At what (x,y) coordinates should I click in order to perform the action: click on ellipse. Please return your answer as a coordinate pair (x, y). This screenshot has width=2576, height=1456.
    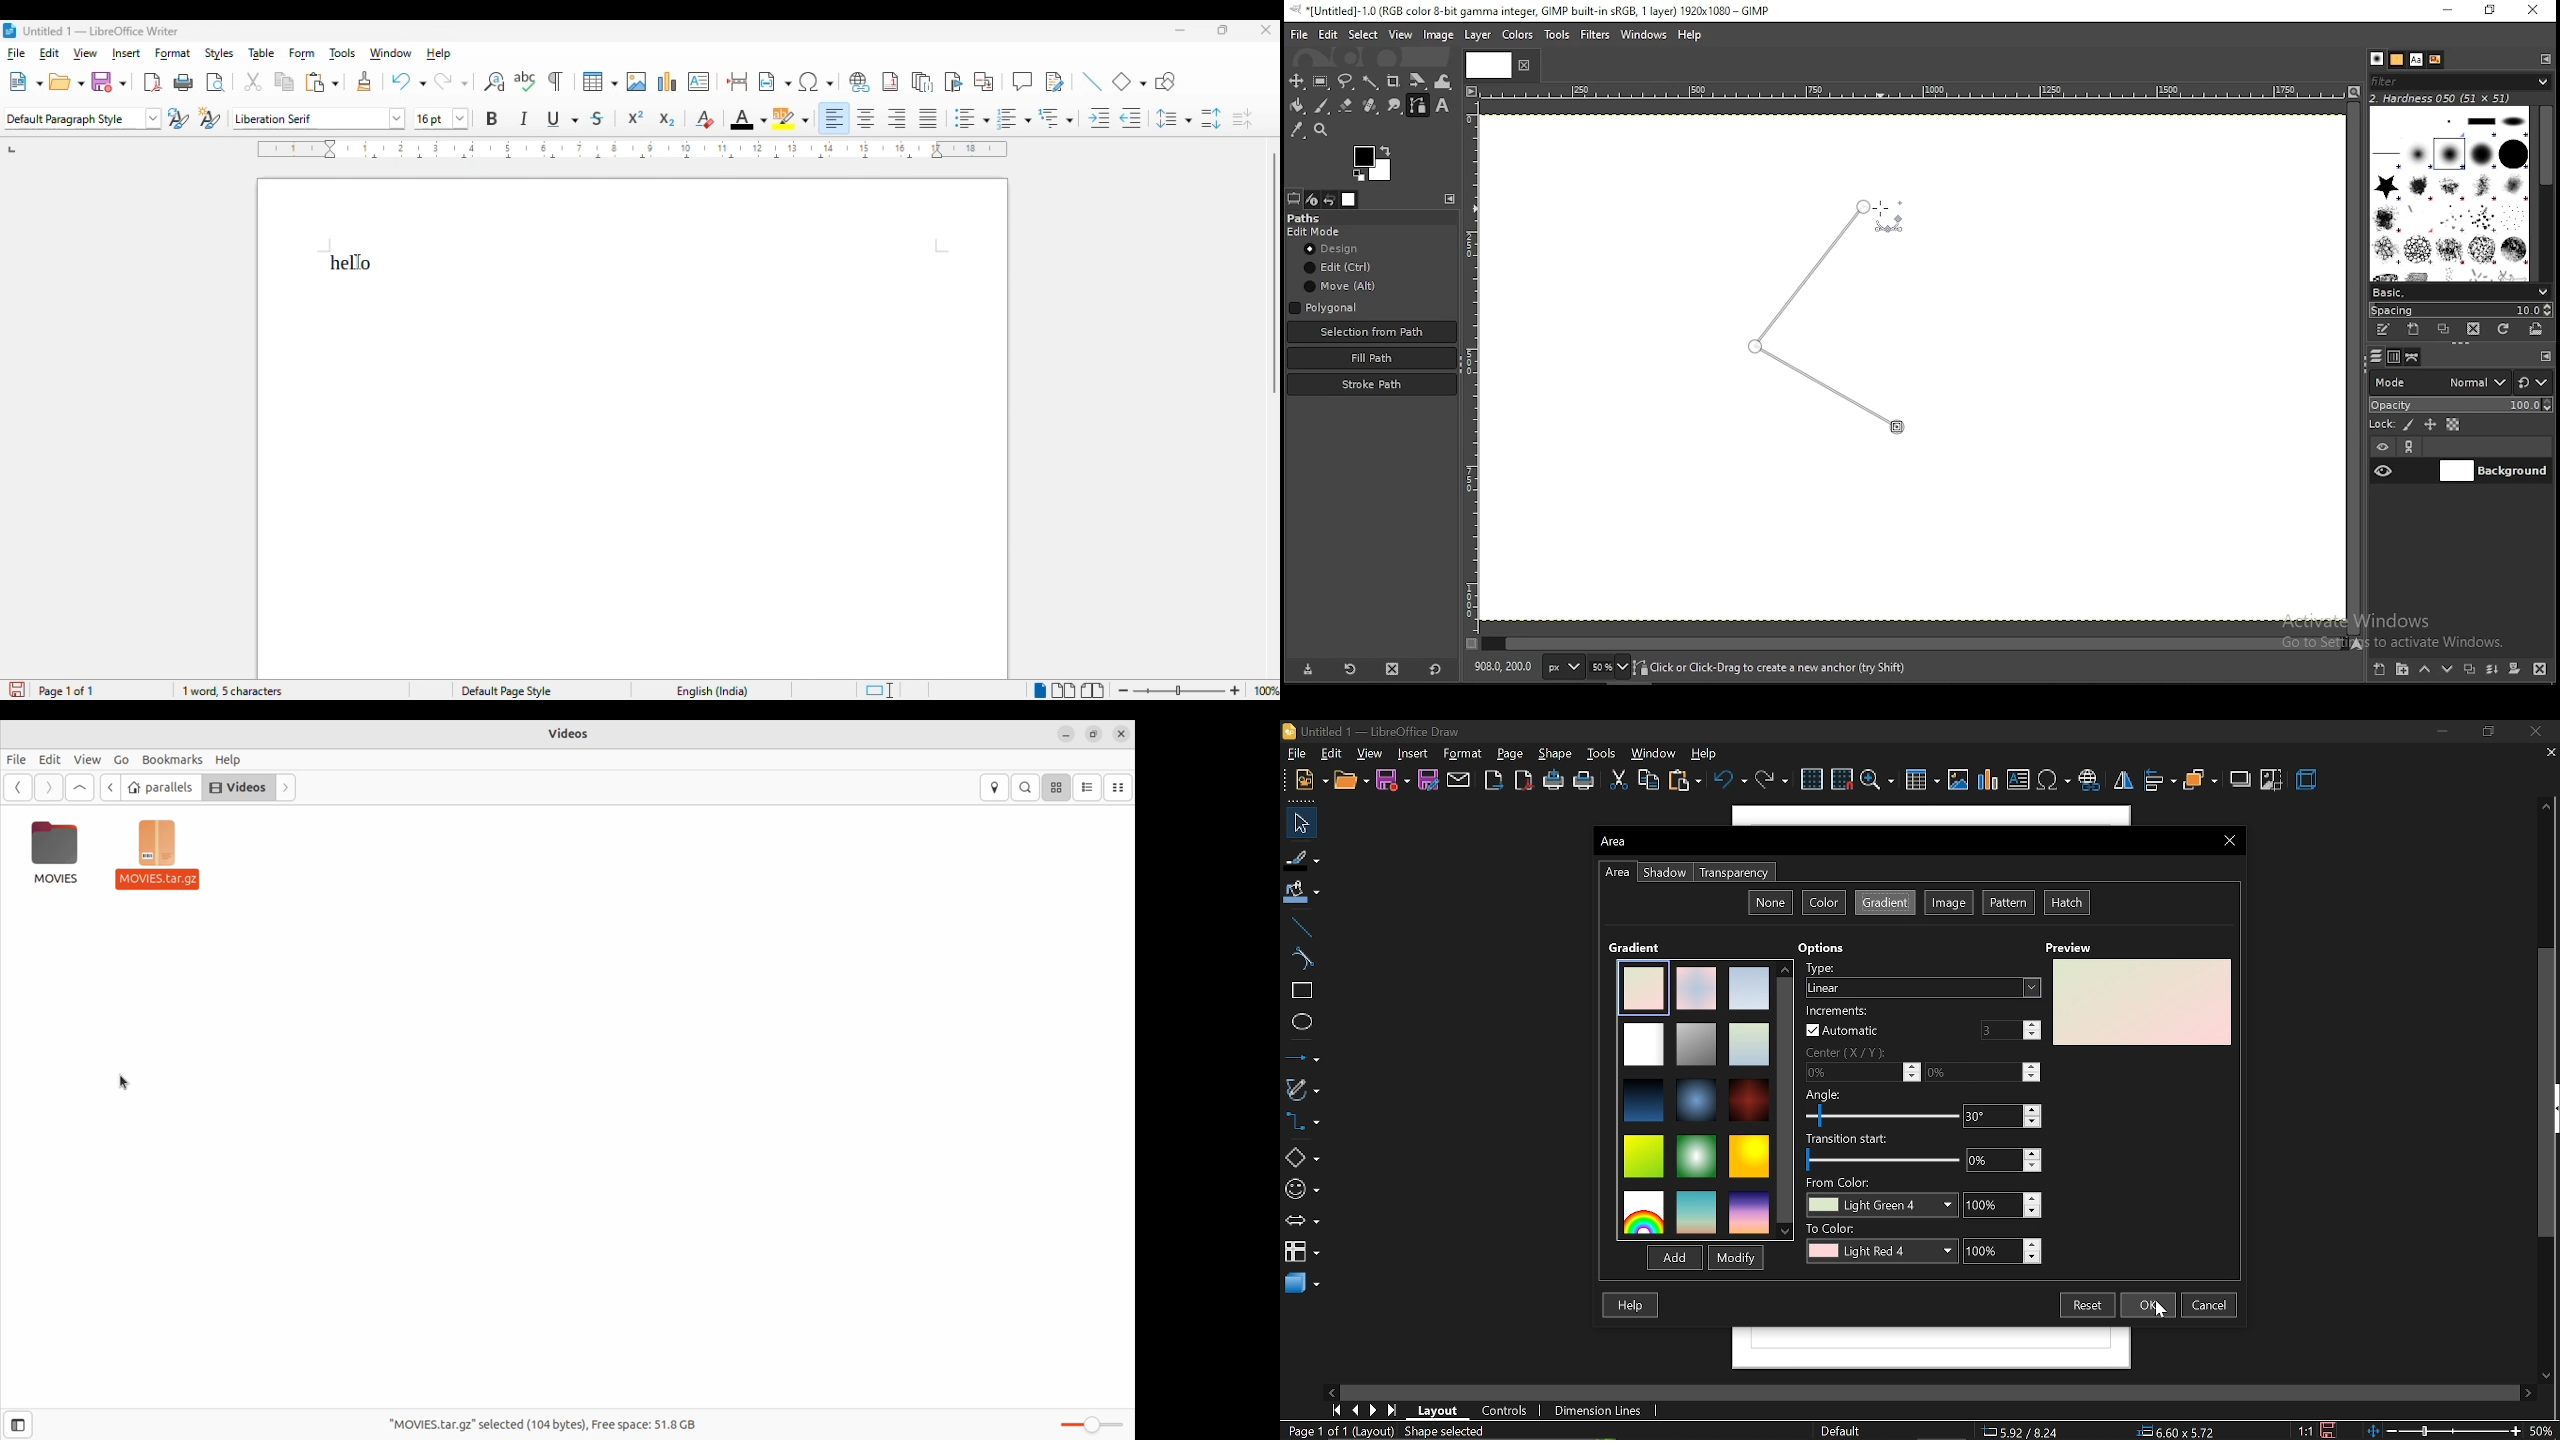
    Looking at the image, I should click on (1298, 1024).